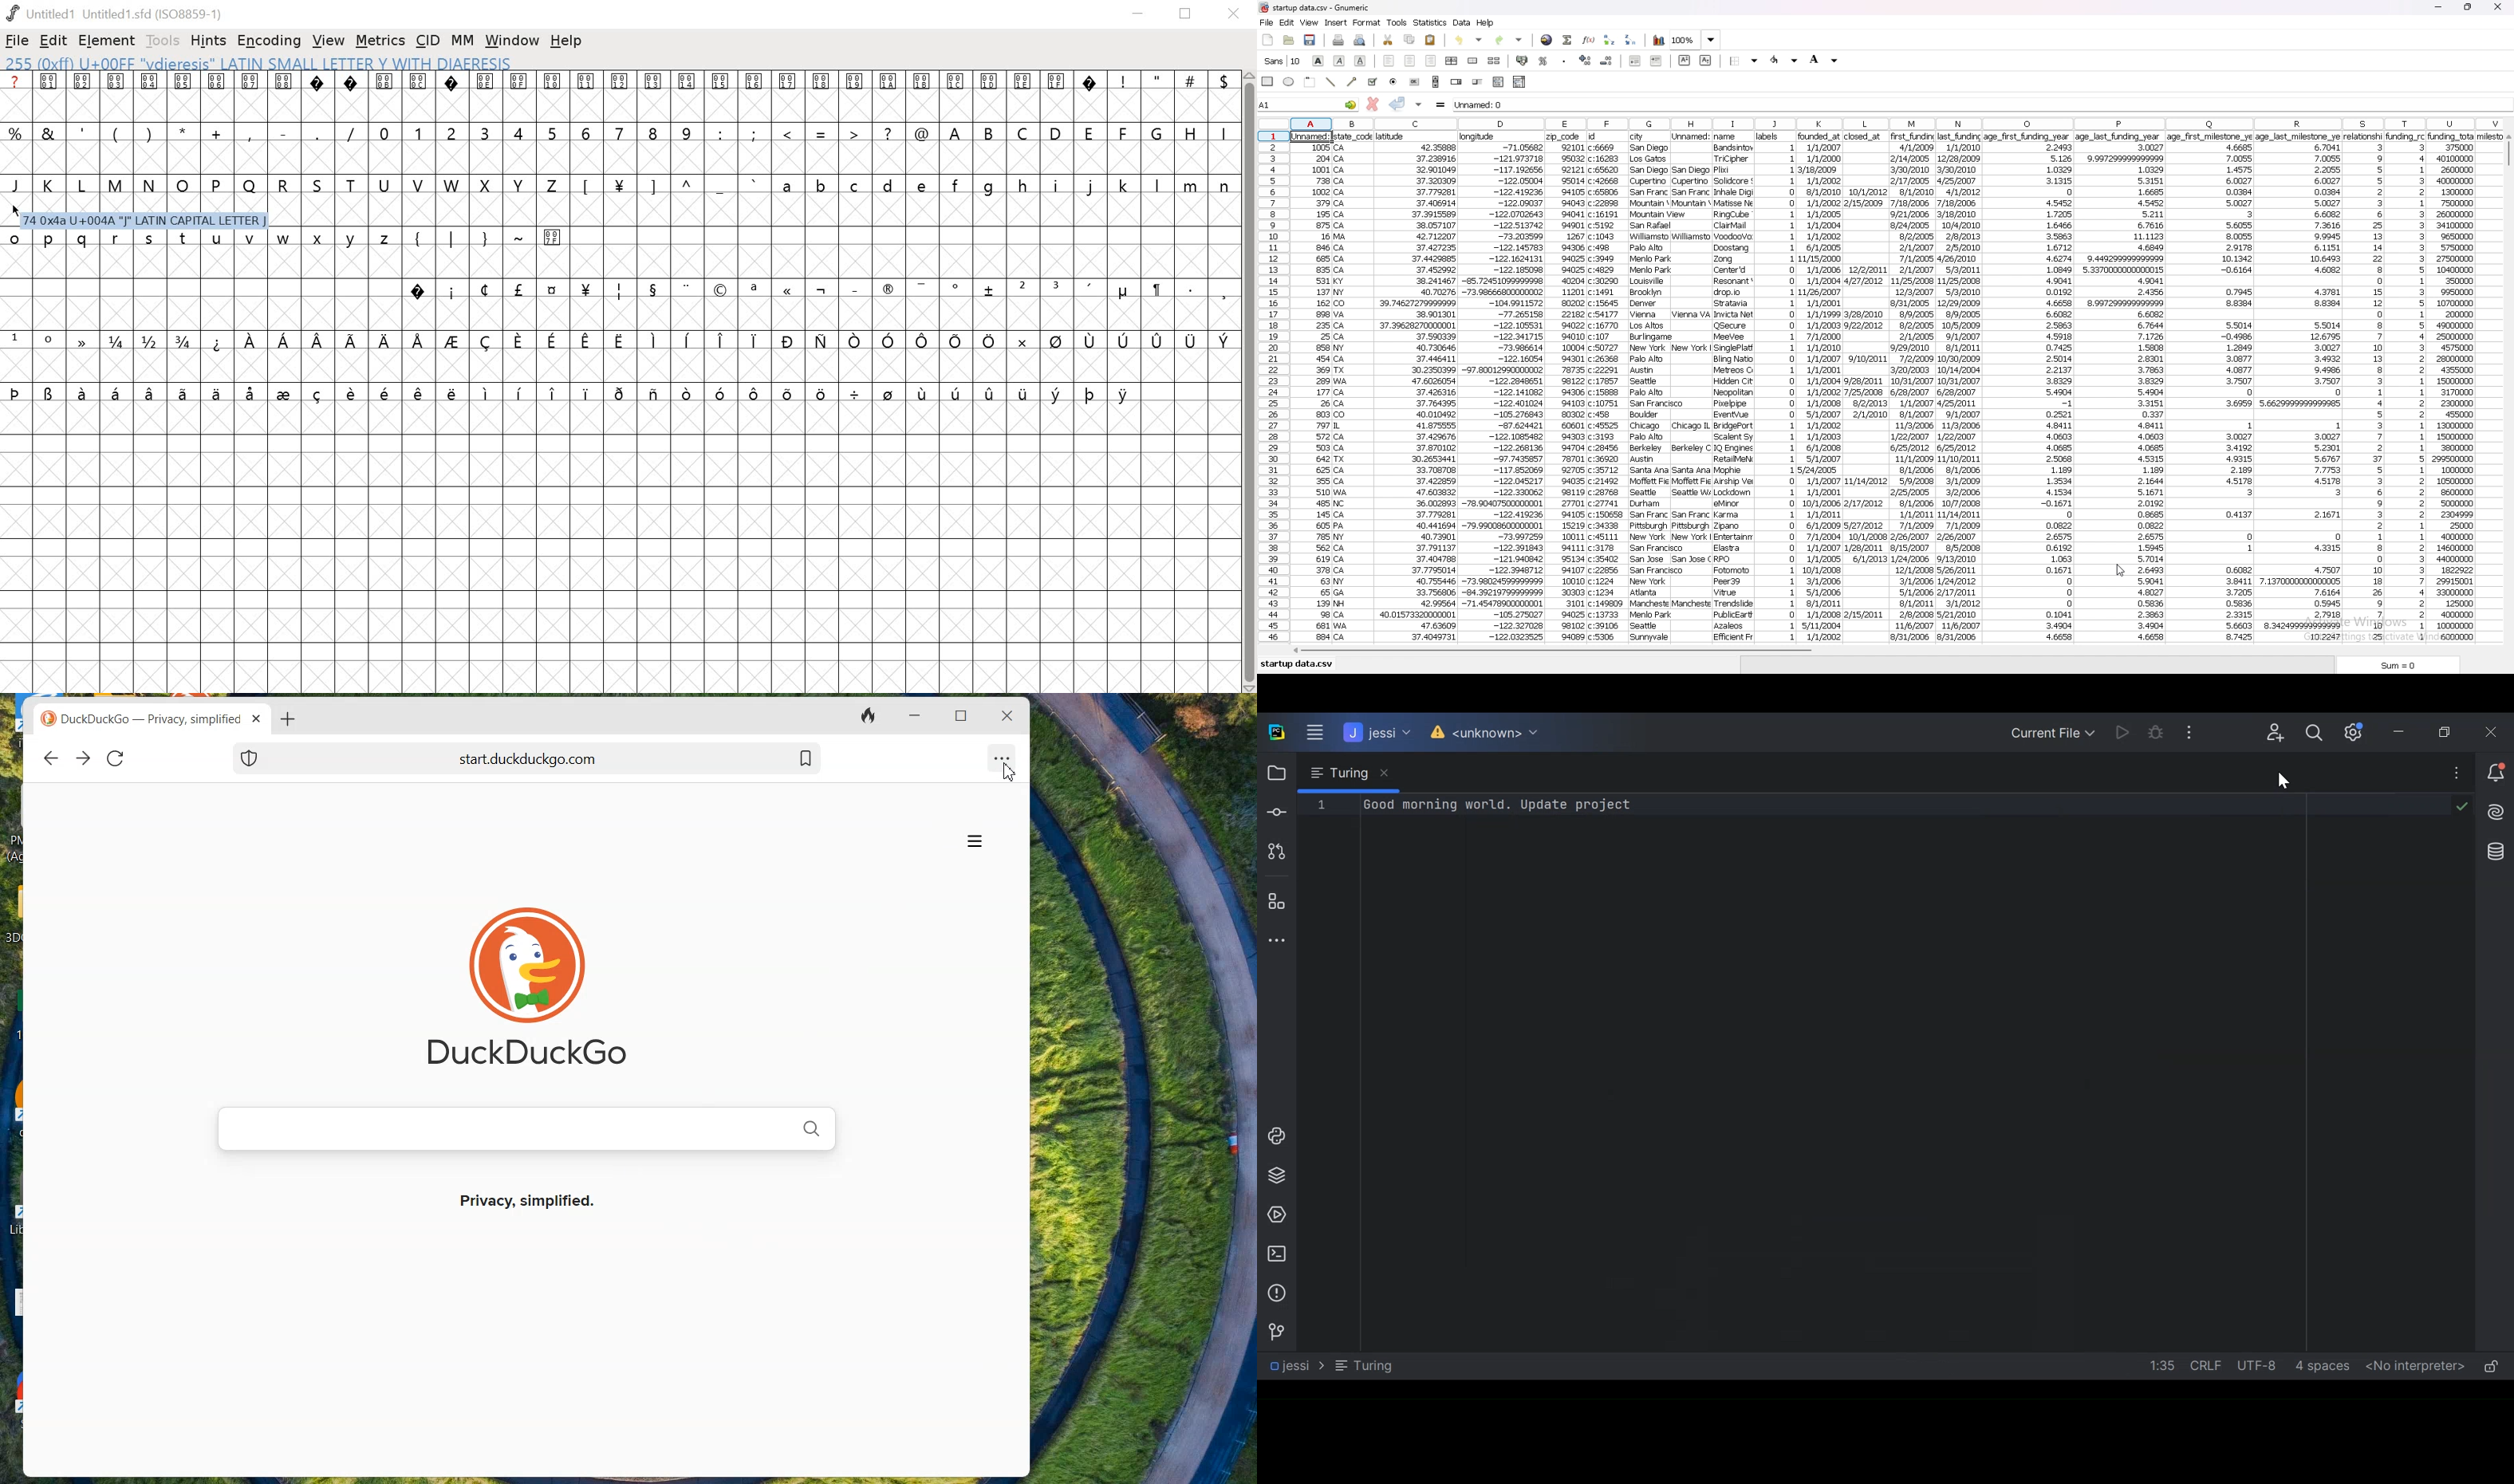  What do you see at coordinates (1656, 60) in the screenshot?
I see `increase indent` at bounding box center [1656, 60].